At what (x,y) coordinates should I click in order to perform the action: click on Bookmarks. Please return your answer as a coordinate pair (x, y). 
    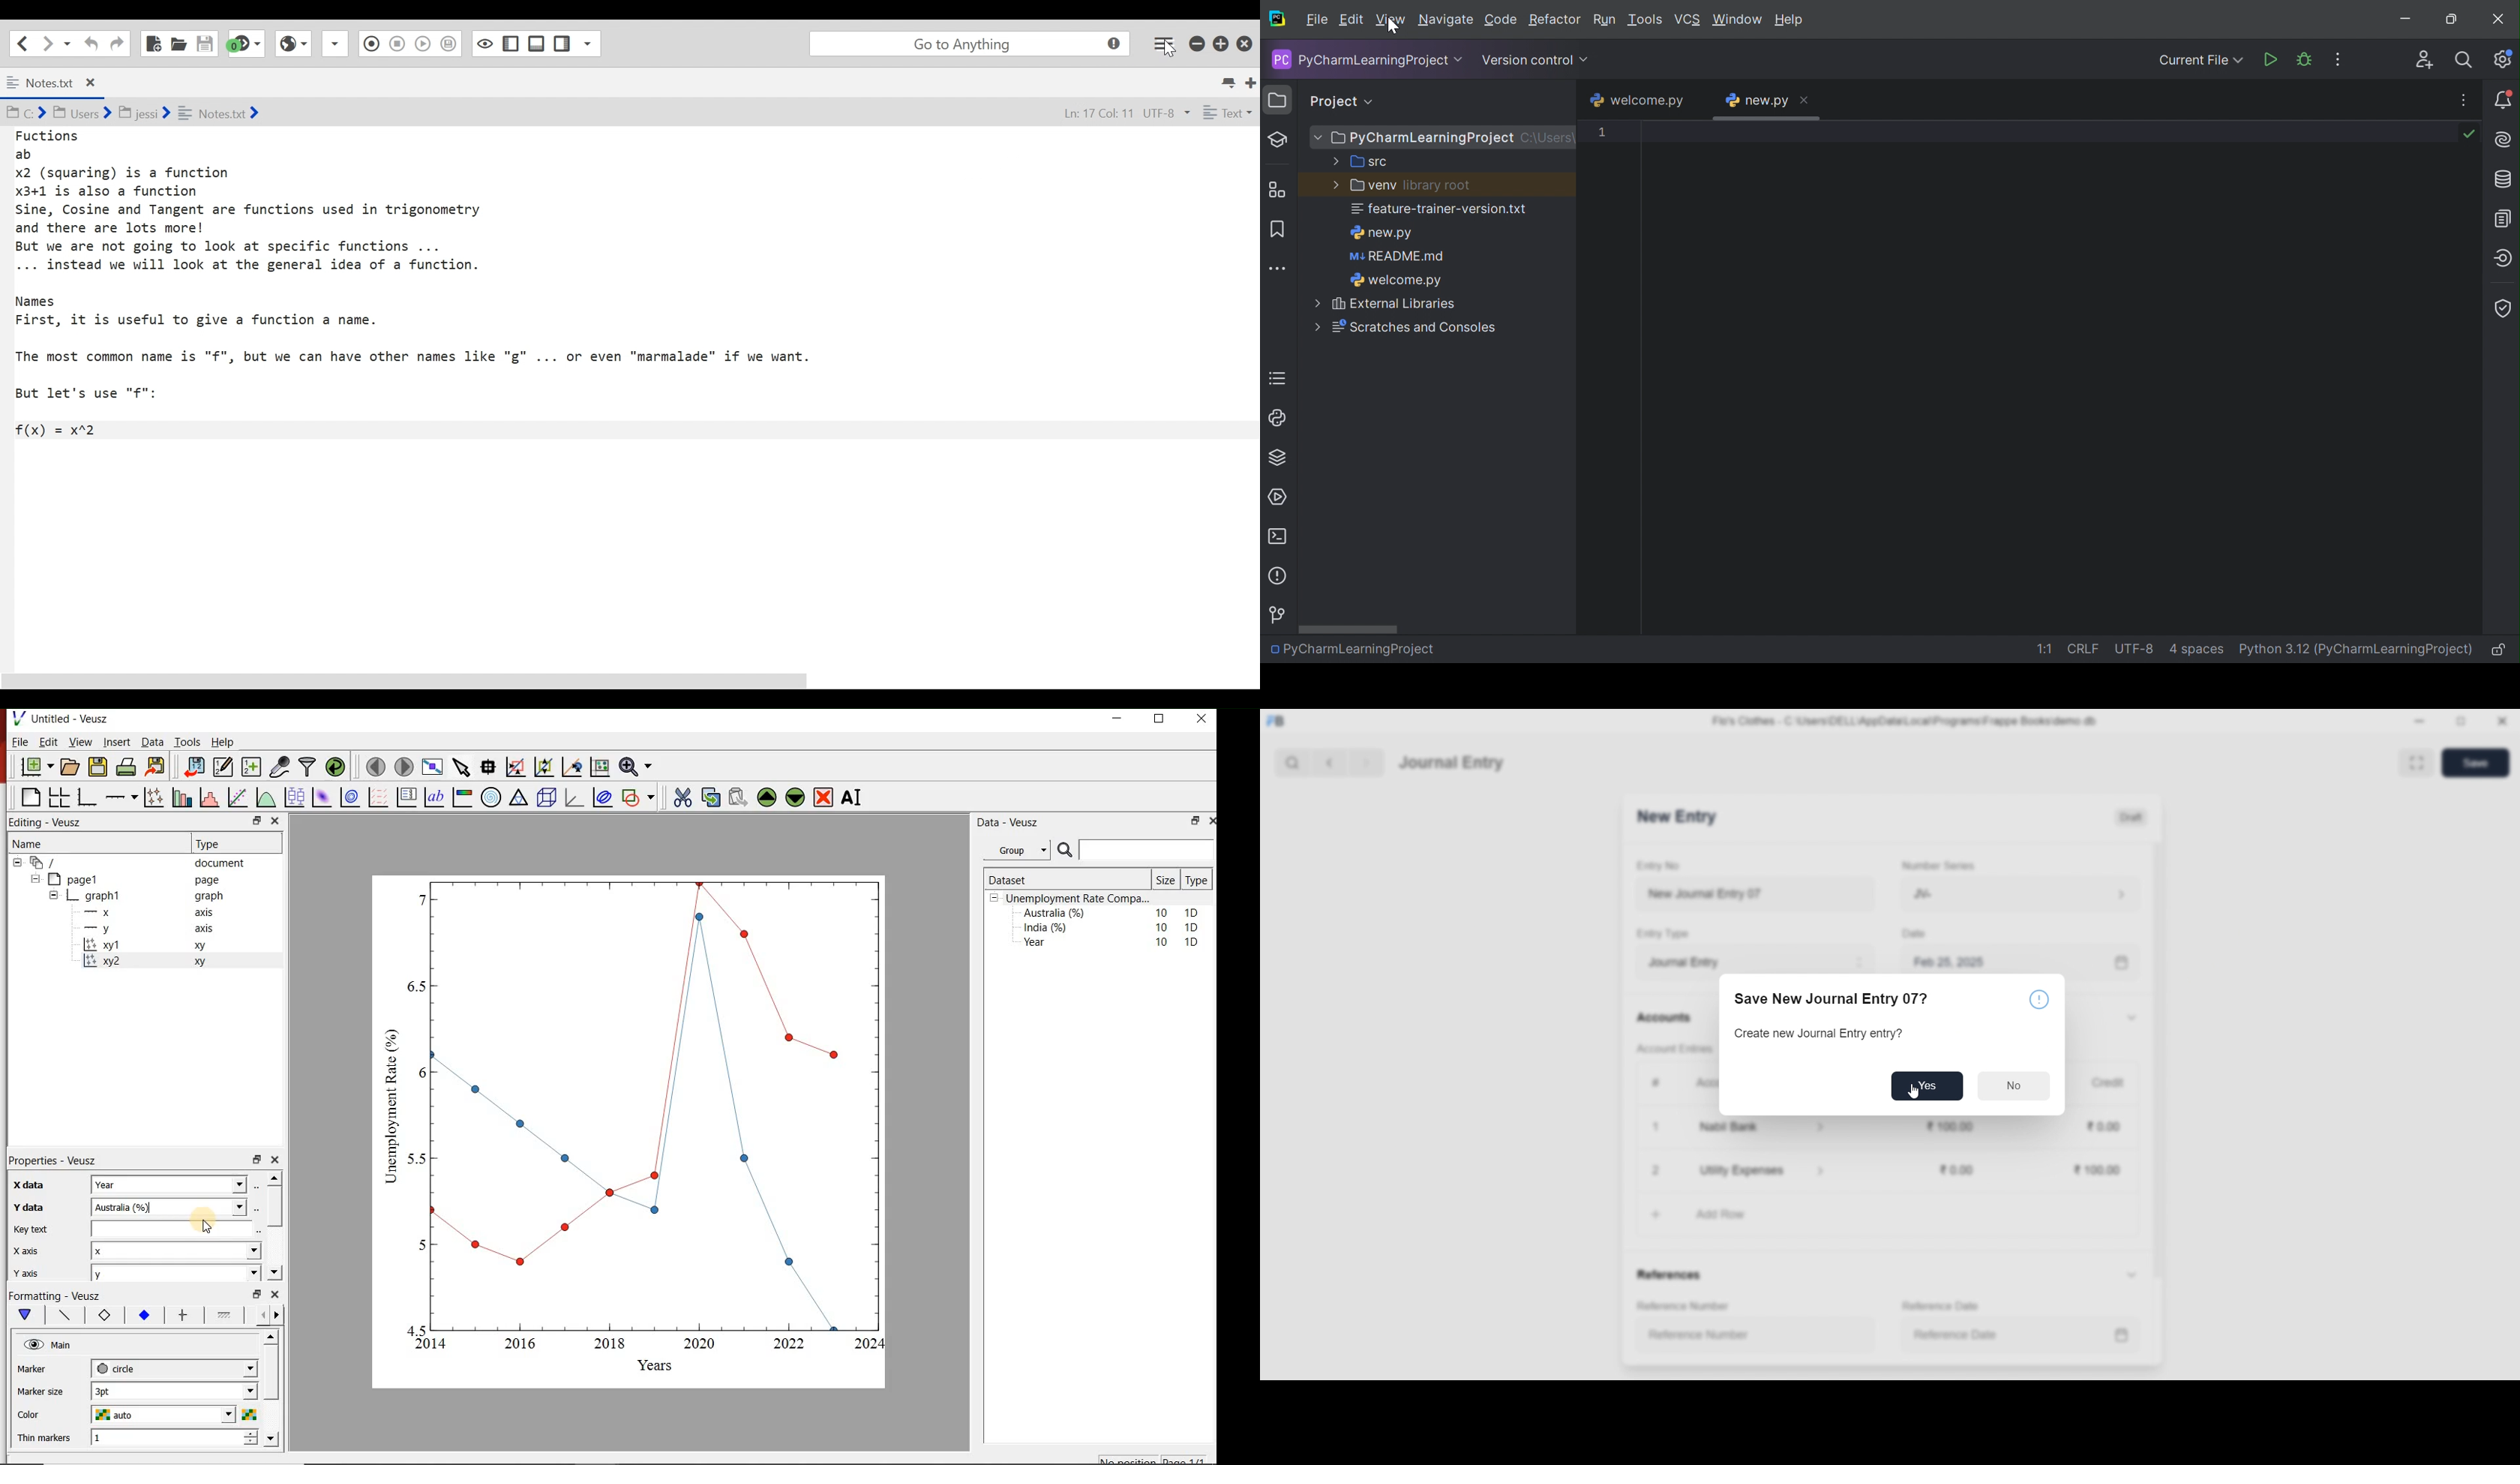
    Looking at the image, I should click on (1275, 228).